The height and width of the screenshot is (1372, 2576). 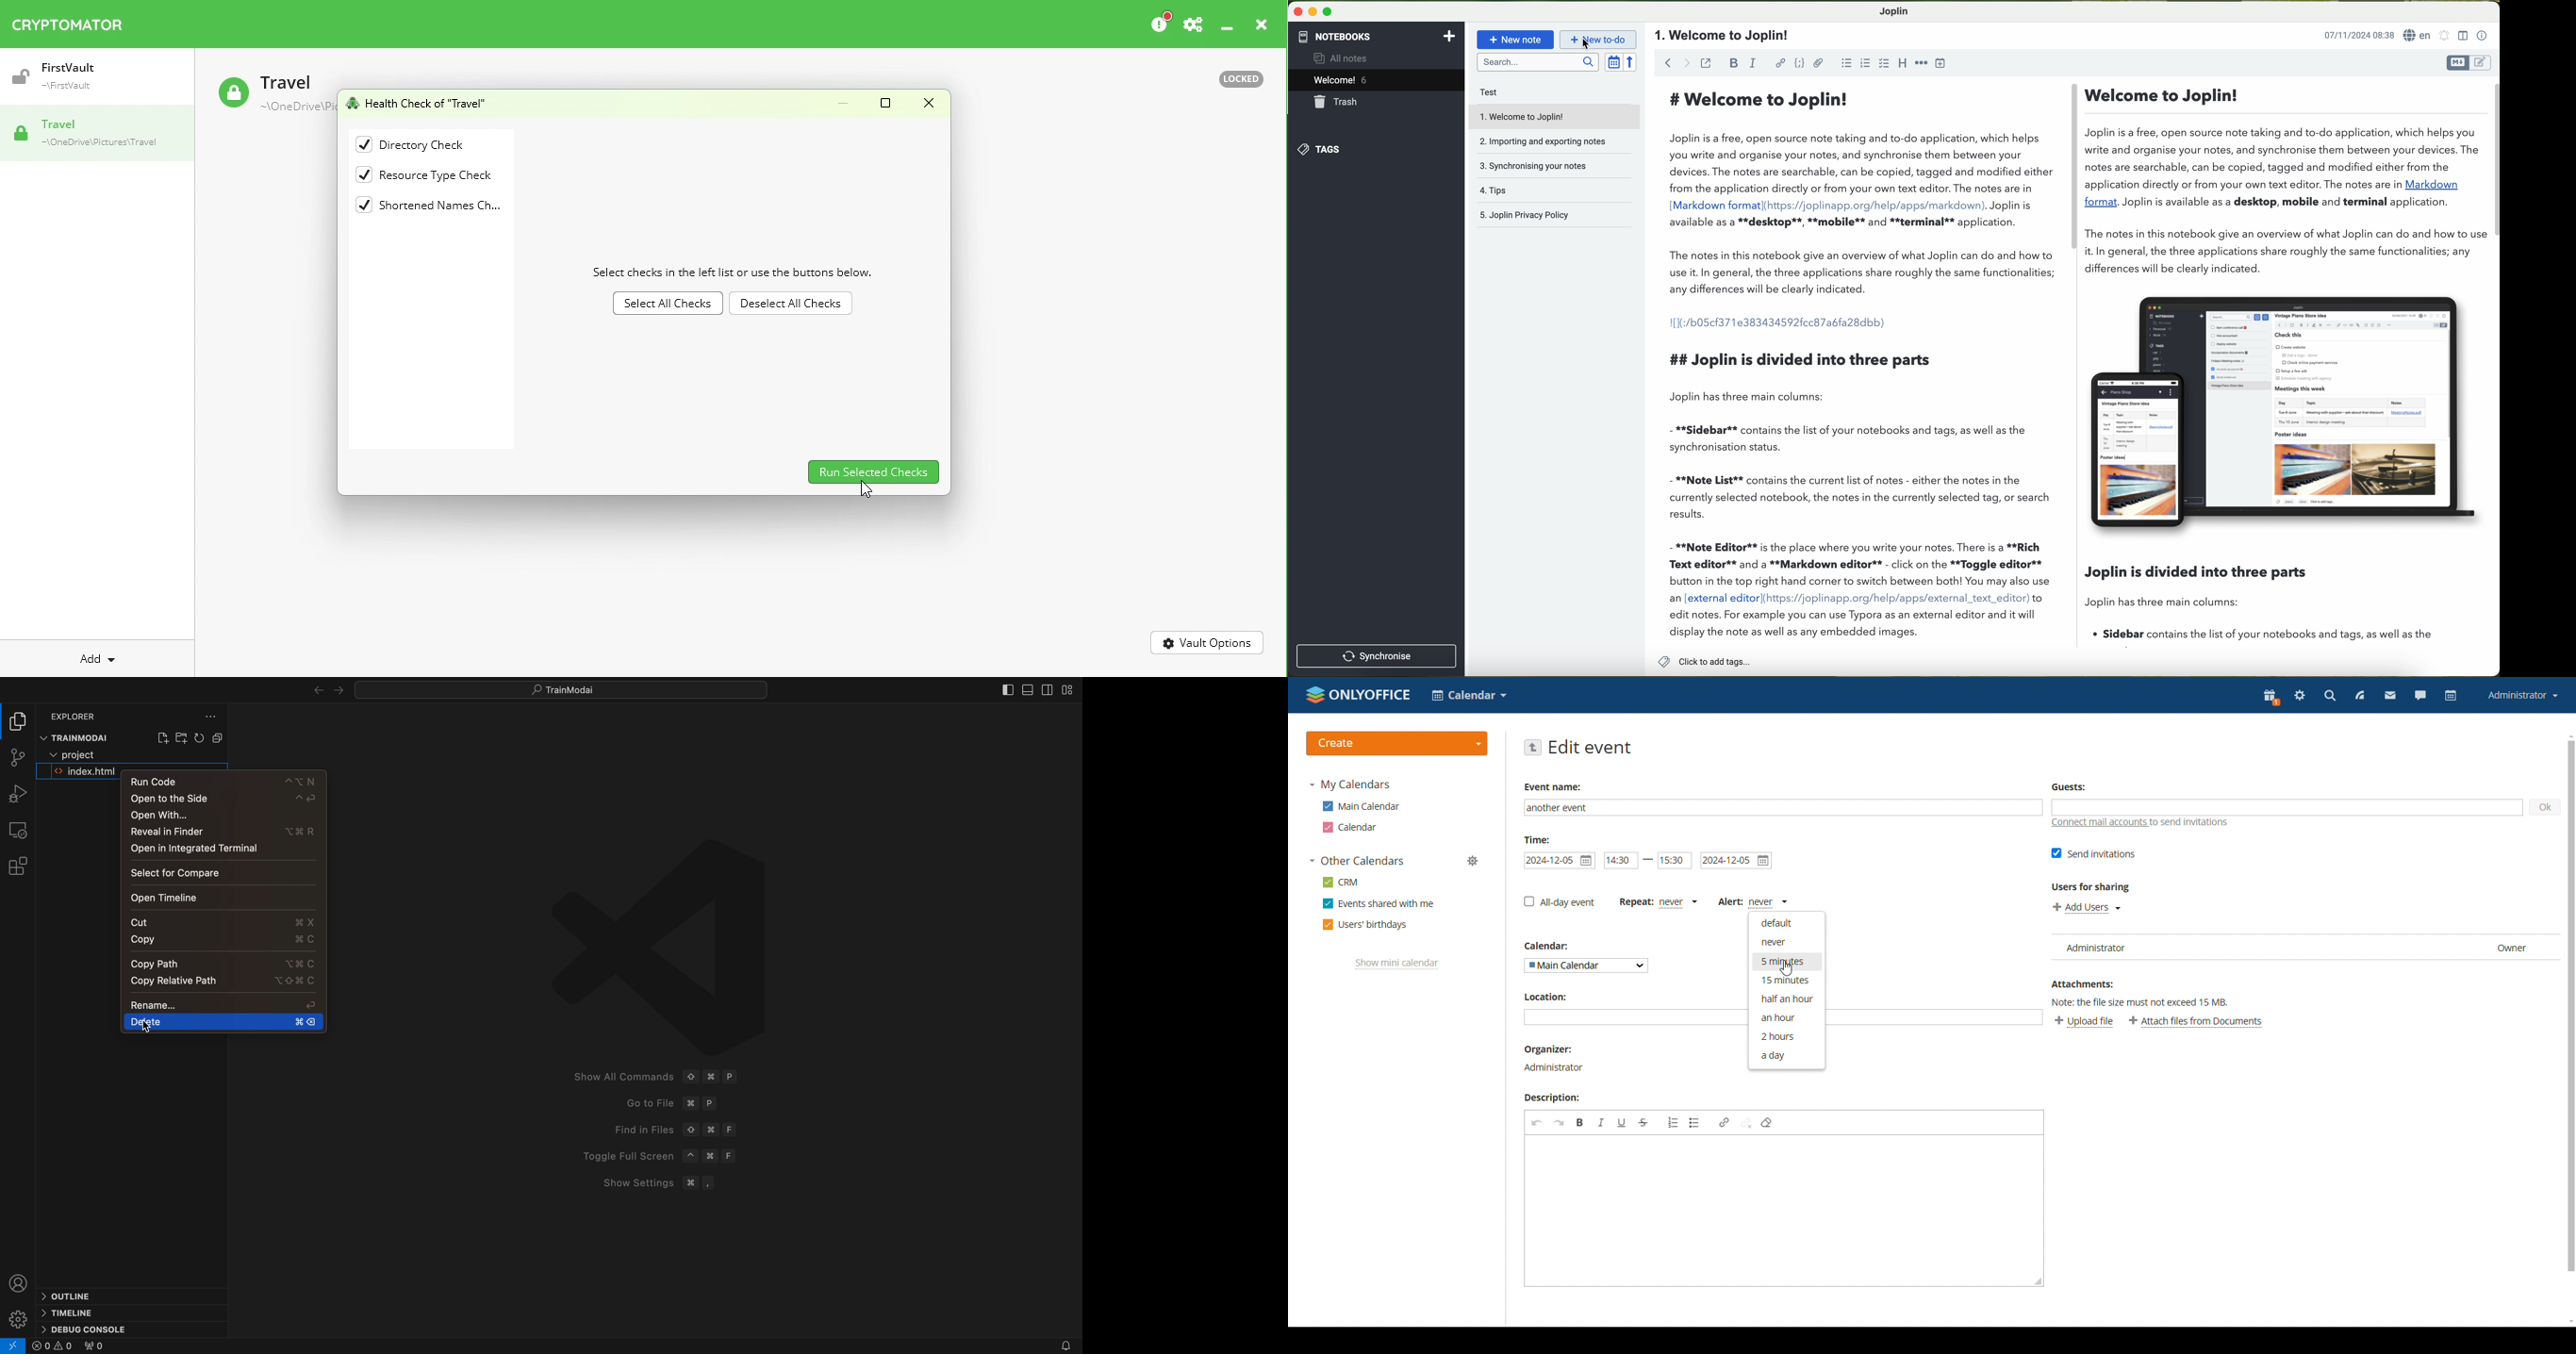 What do you see at coordinates (1552, 946) in the screenshot?
I see `Calendar:` at bounding box center [1552, 946].